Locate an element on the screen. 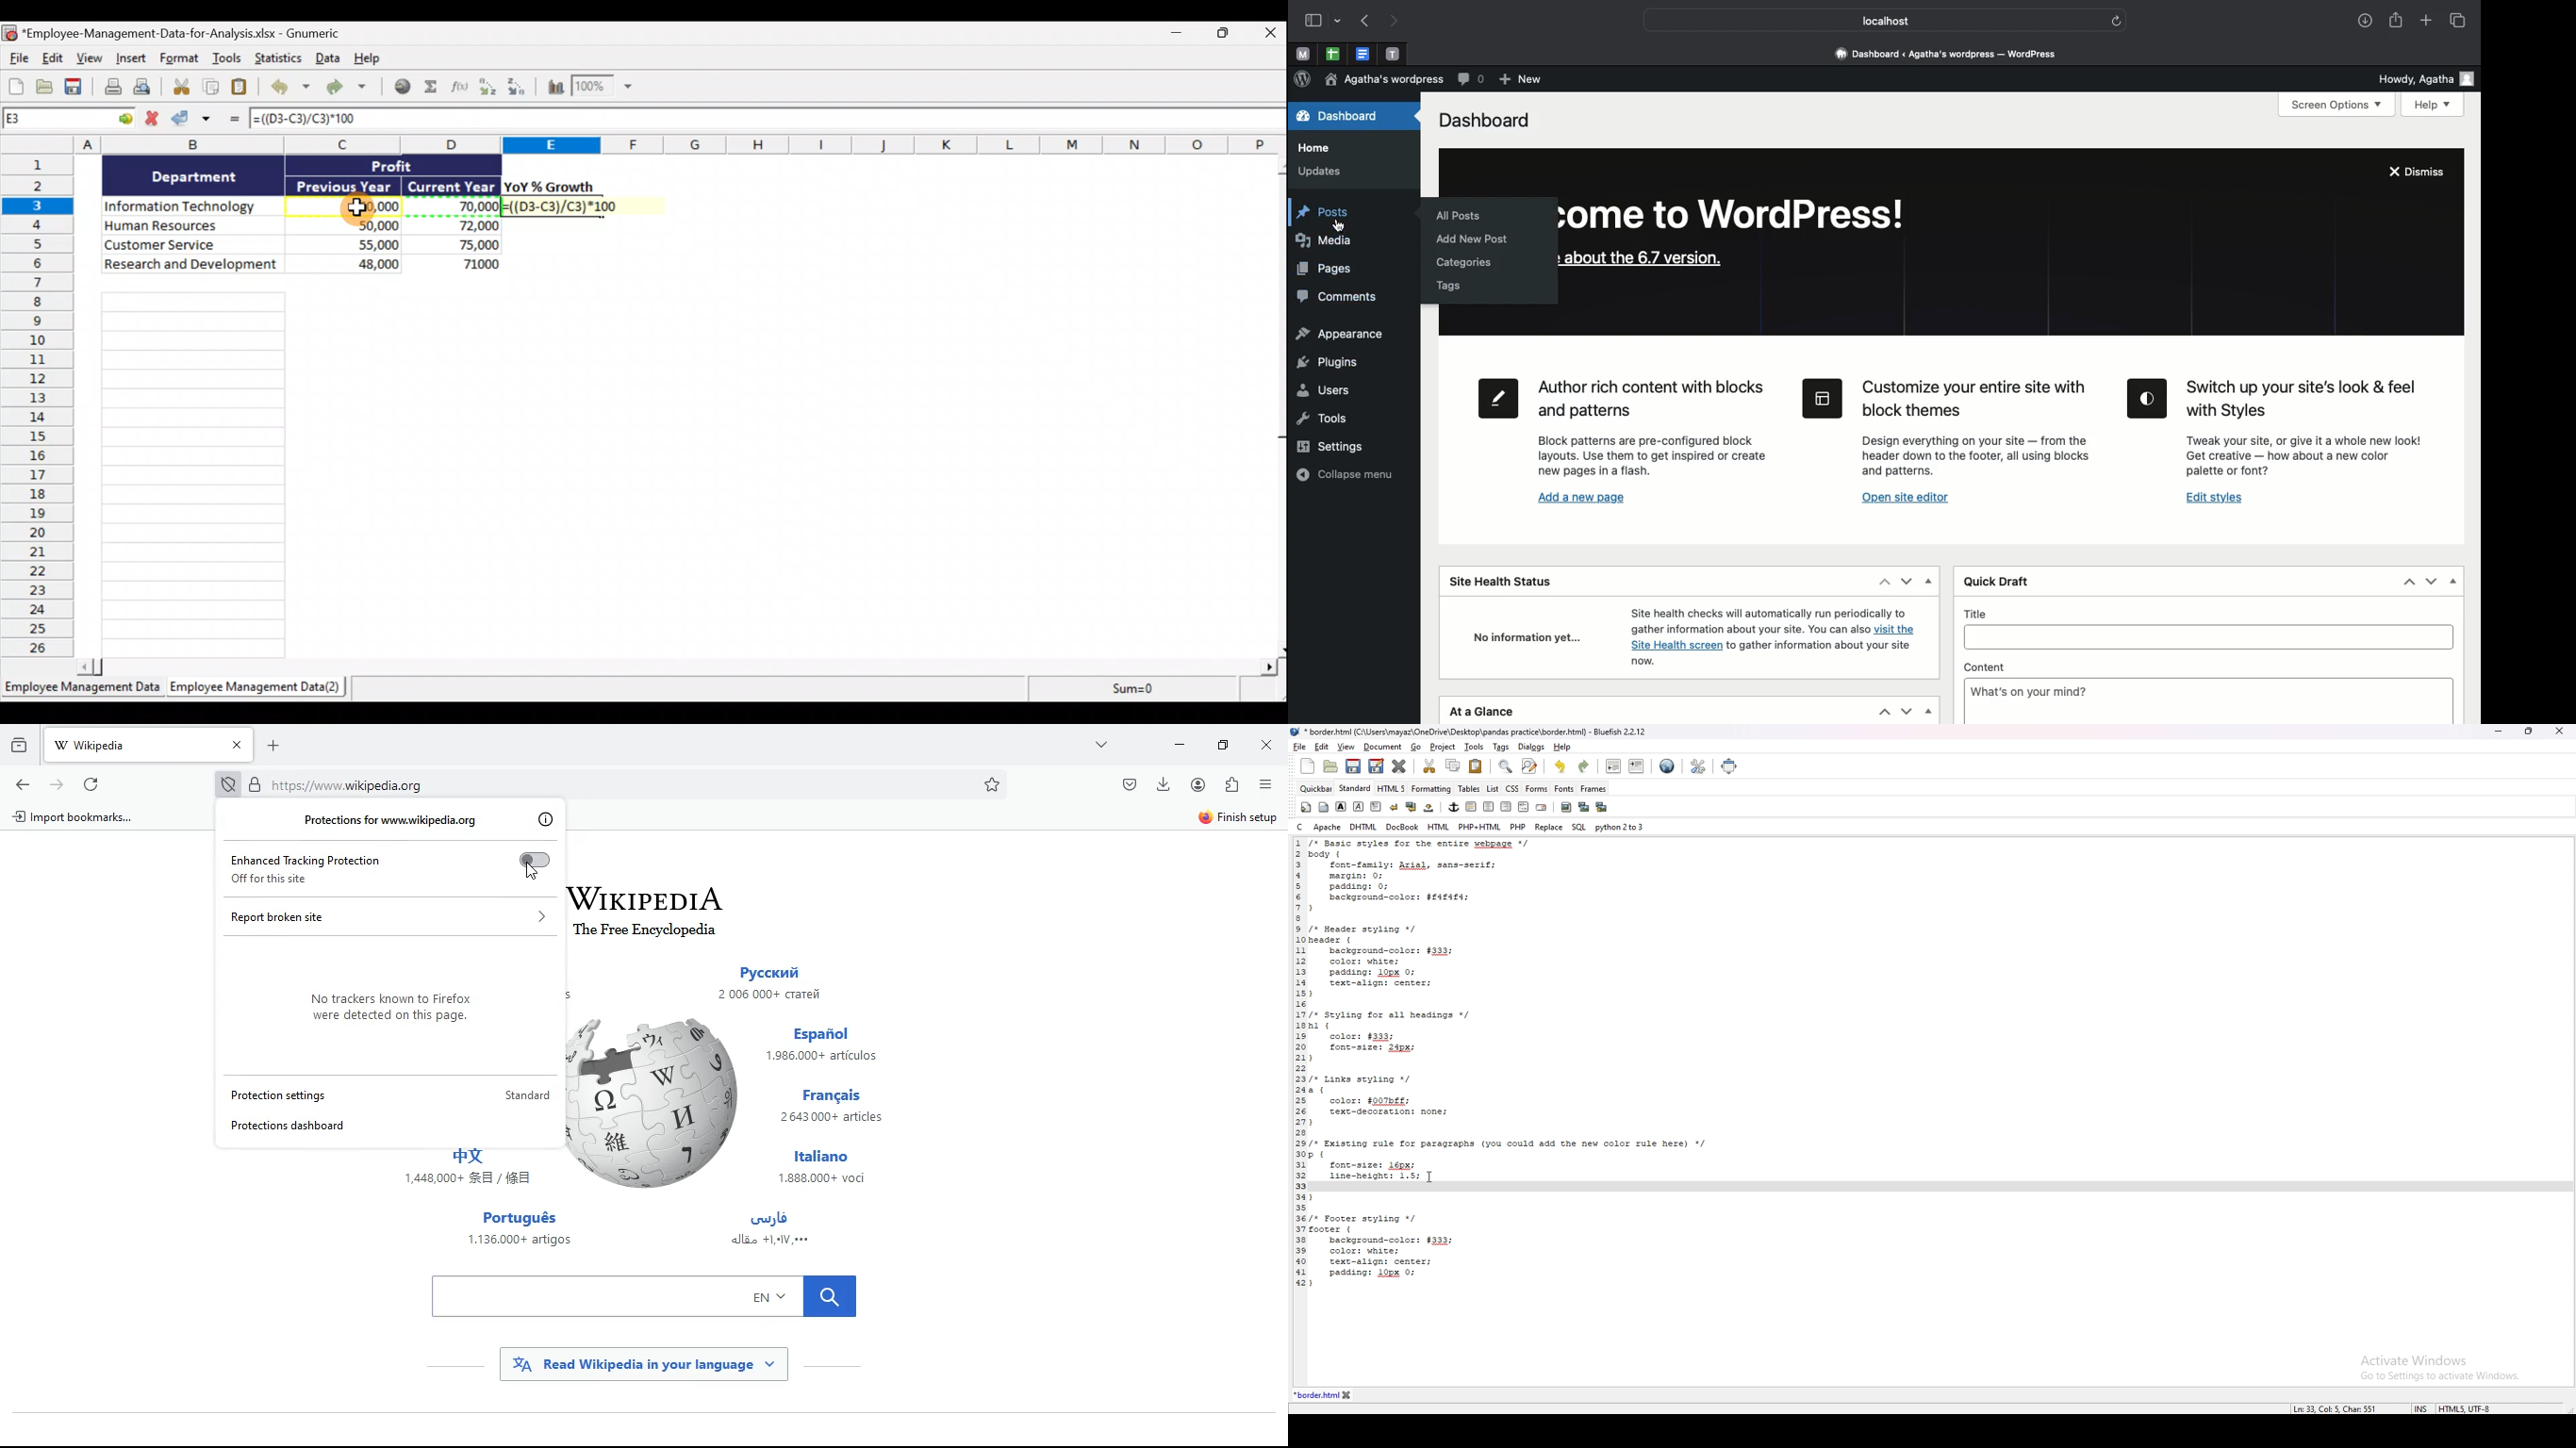  Paste clipboard is located at coordinates (242, 88).